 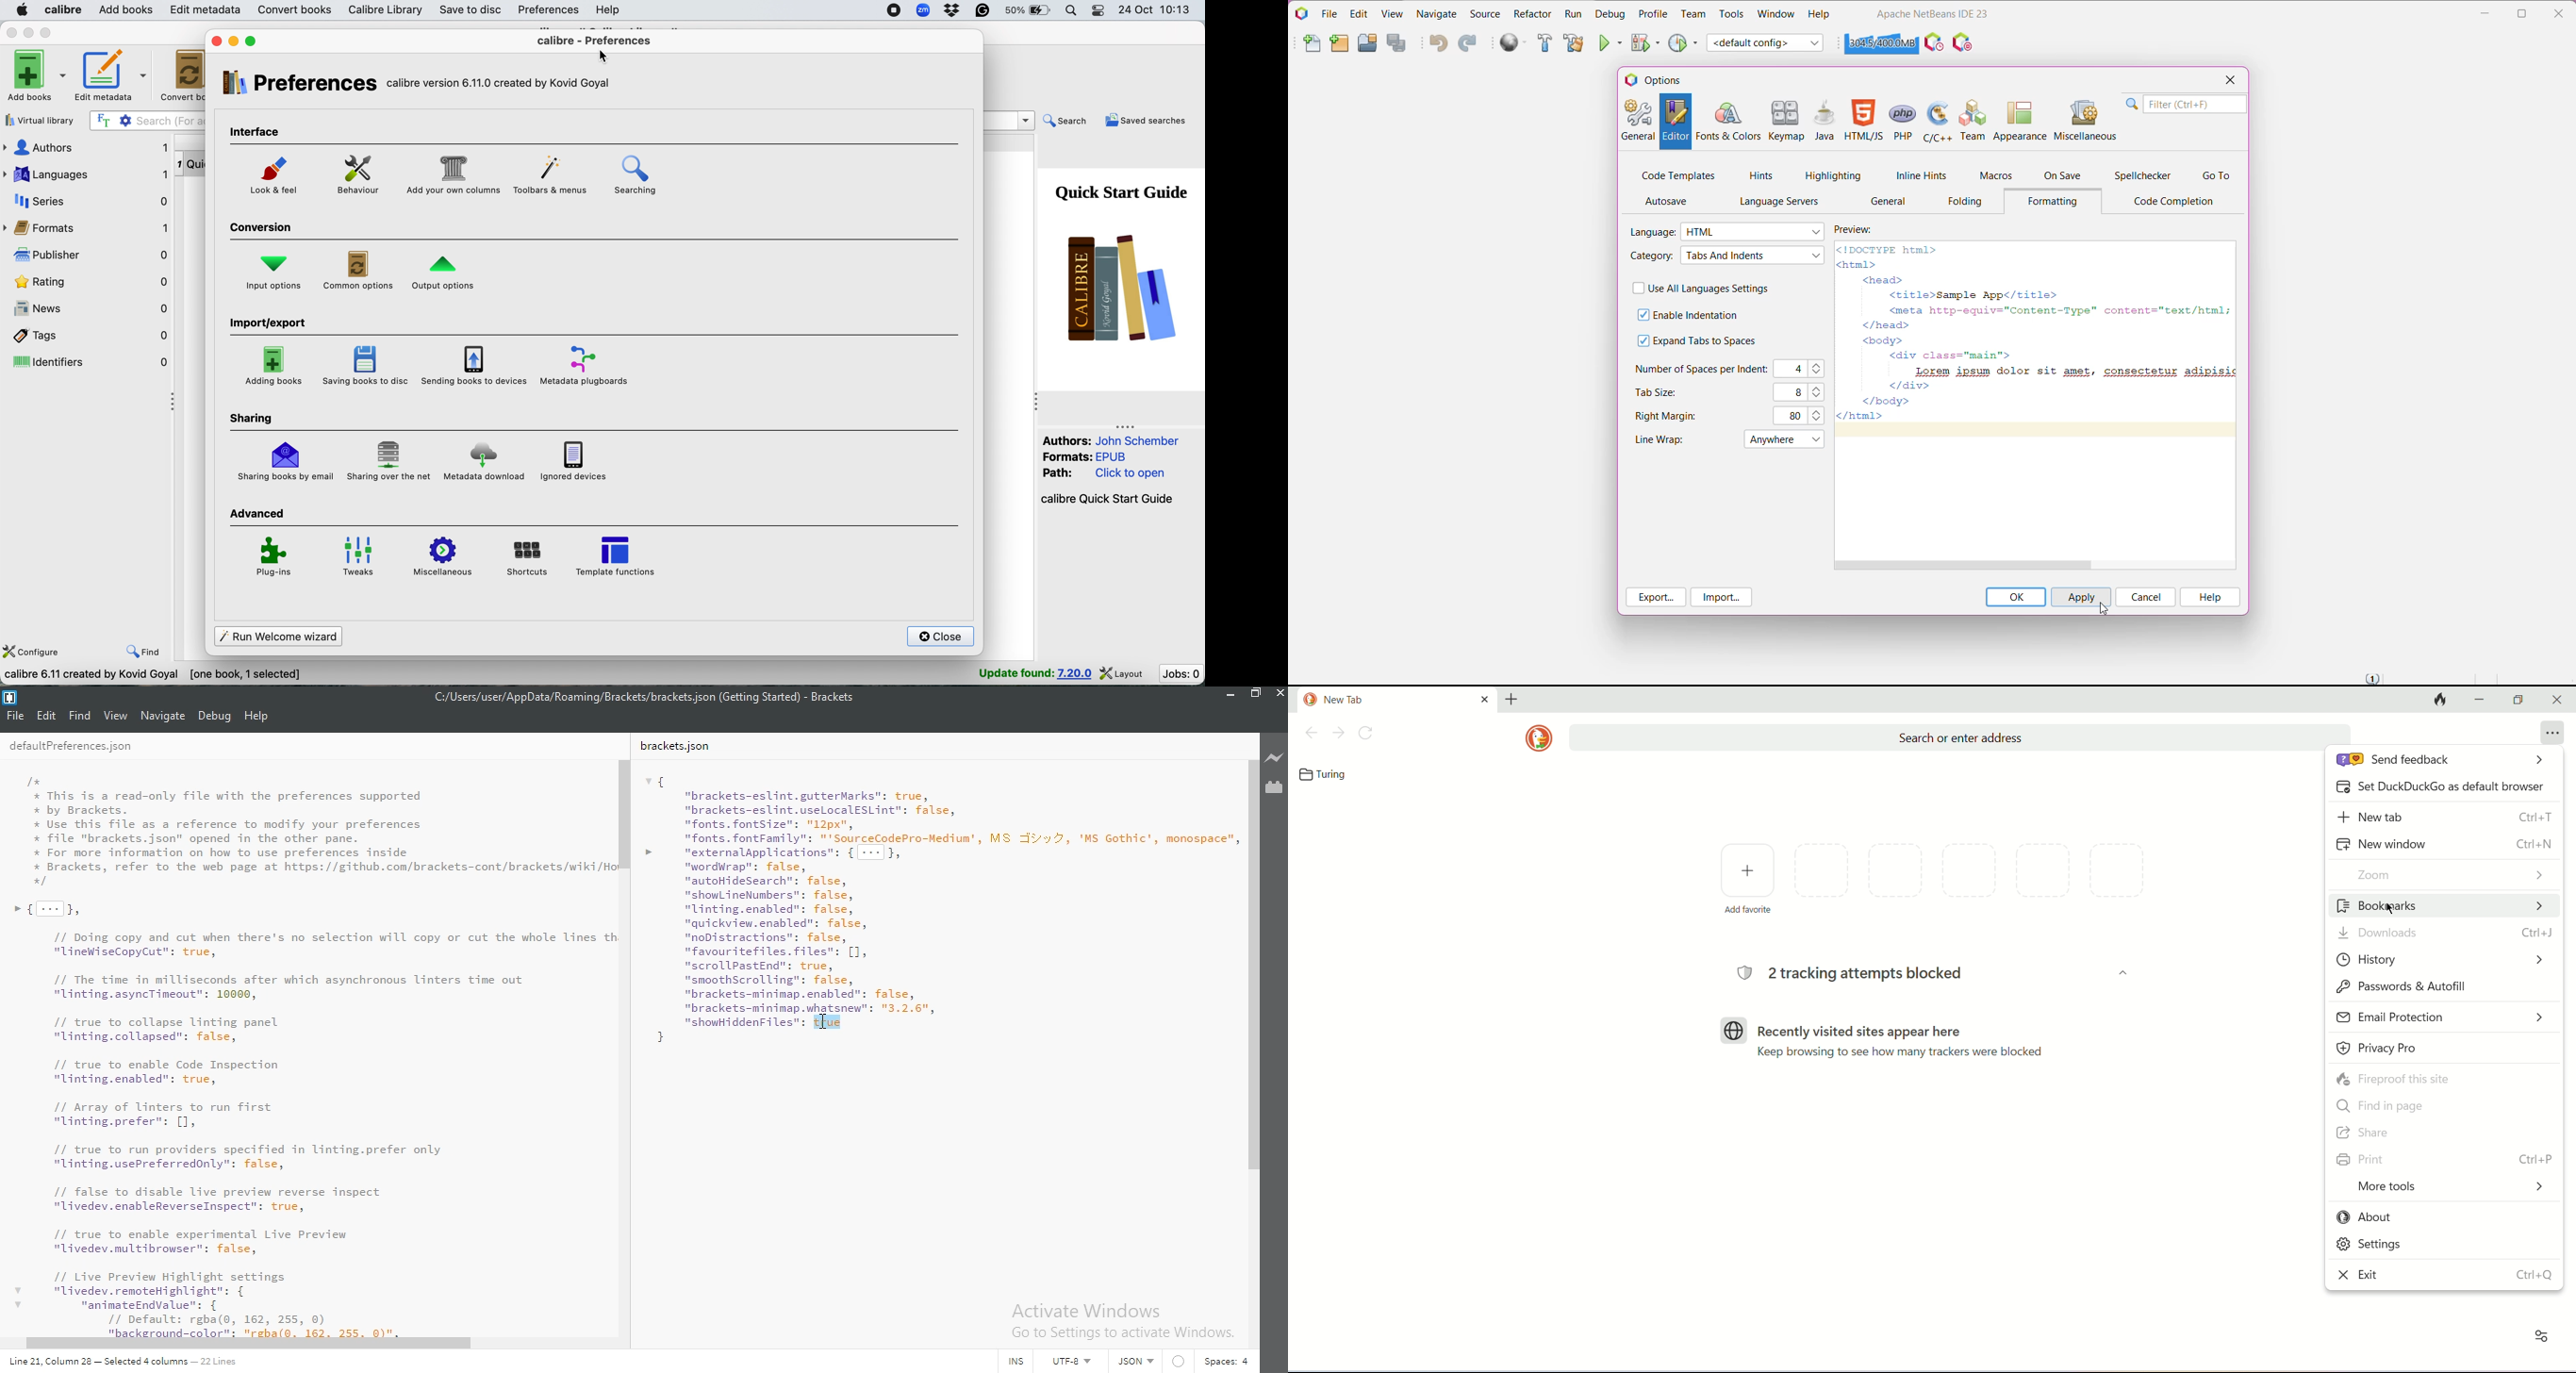 I want to click on calibre library, so click(x=382, y=11).